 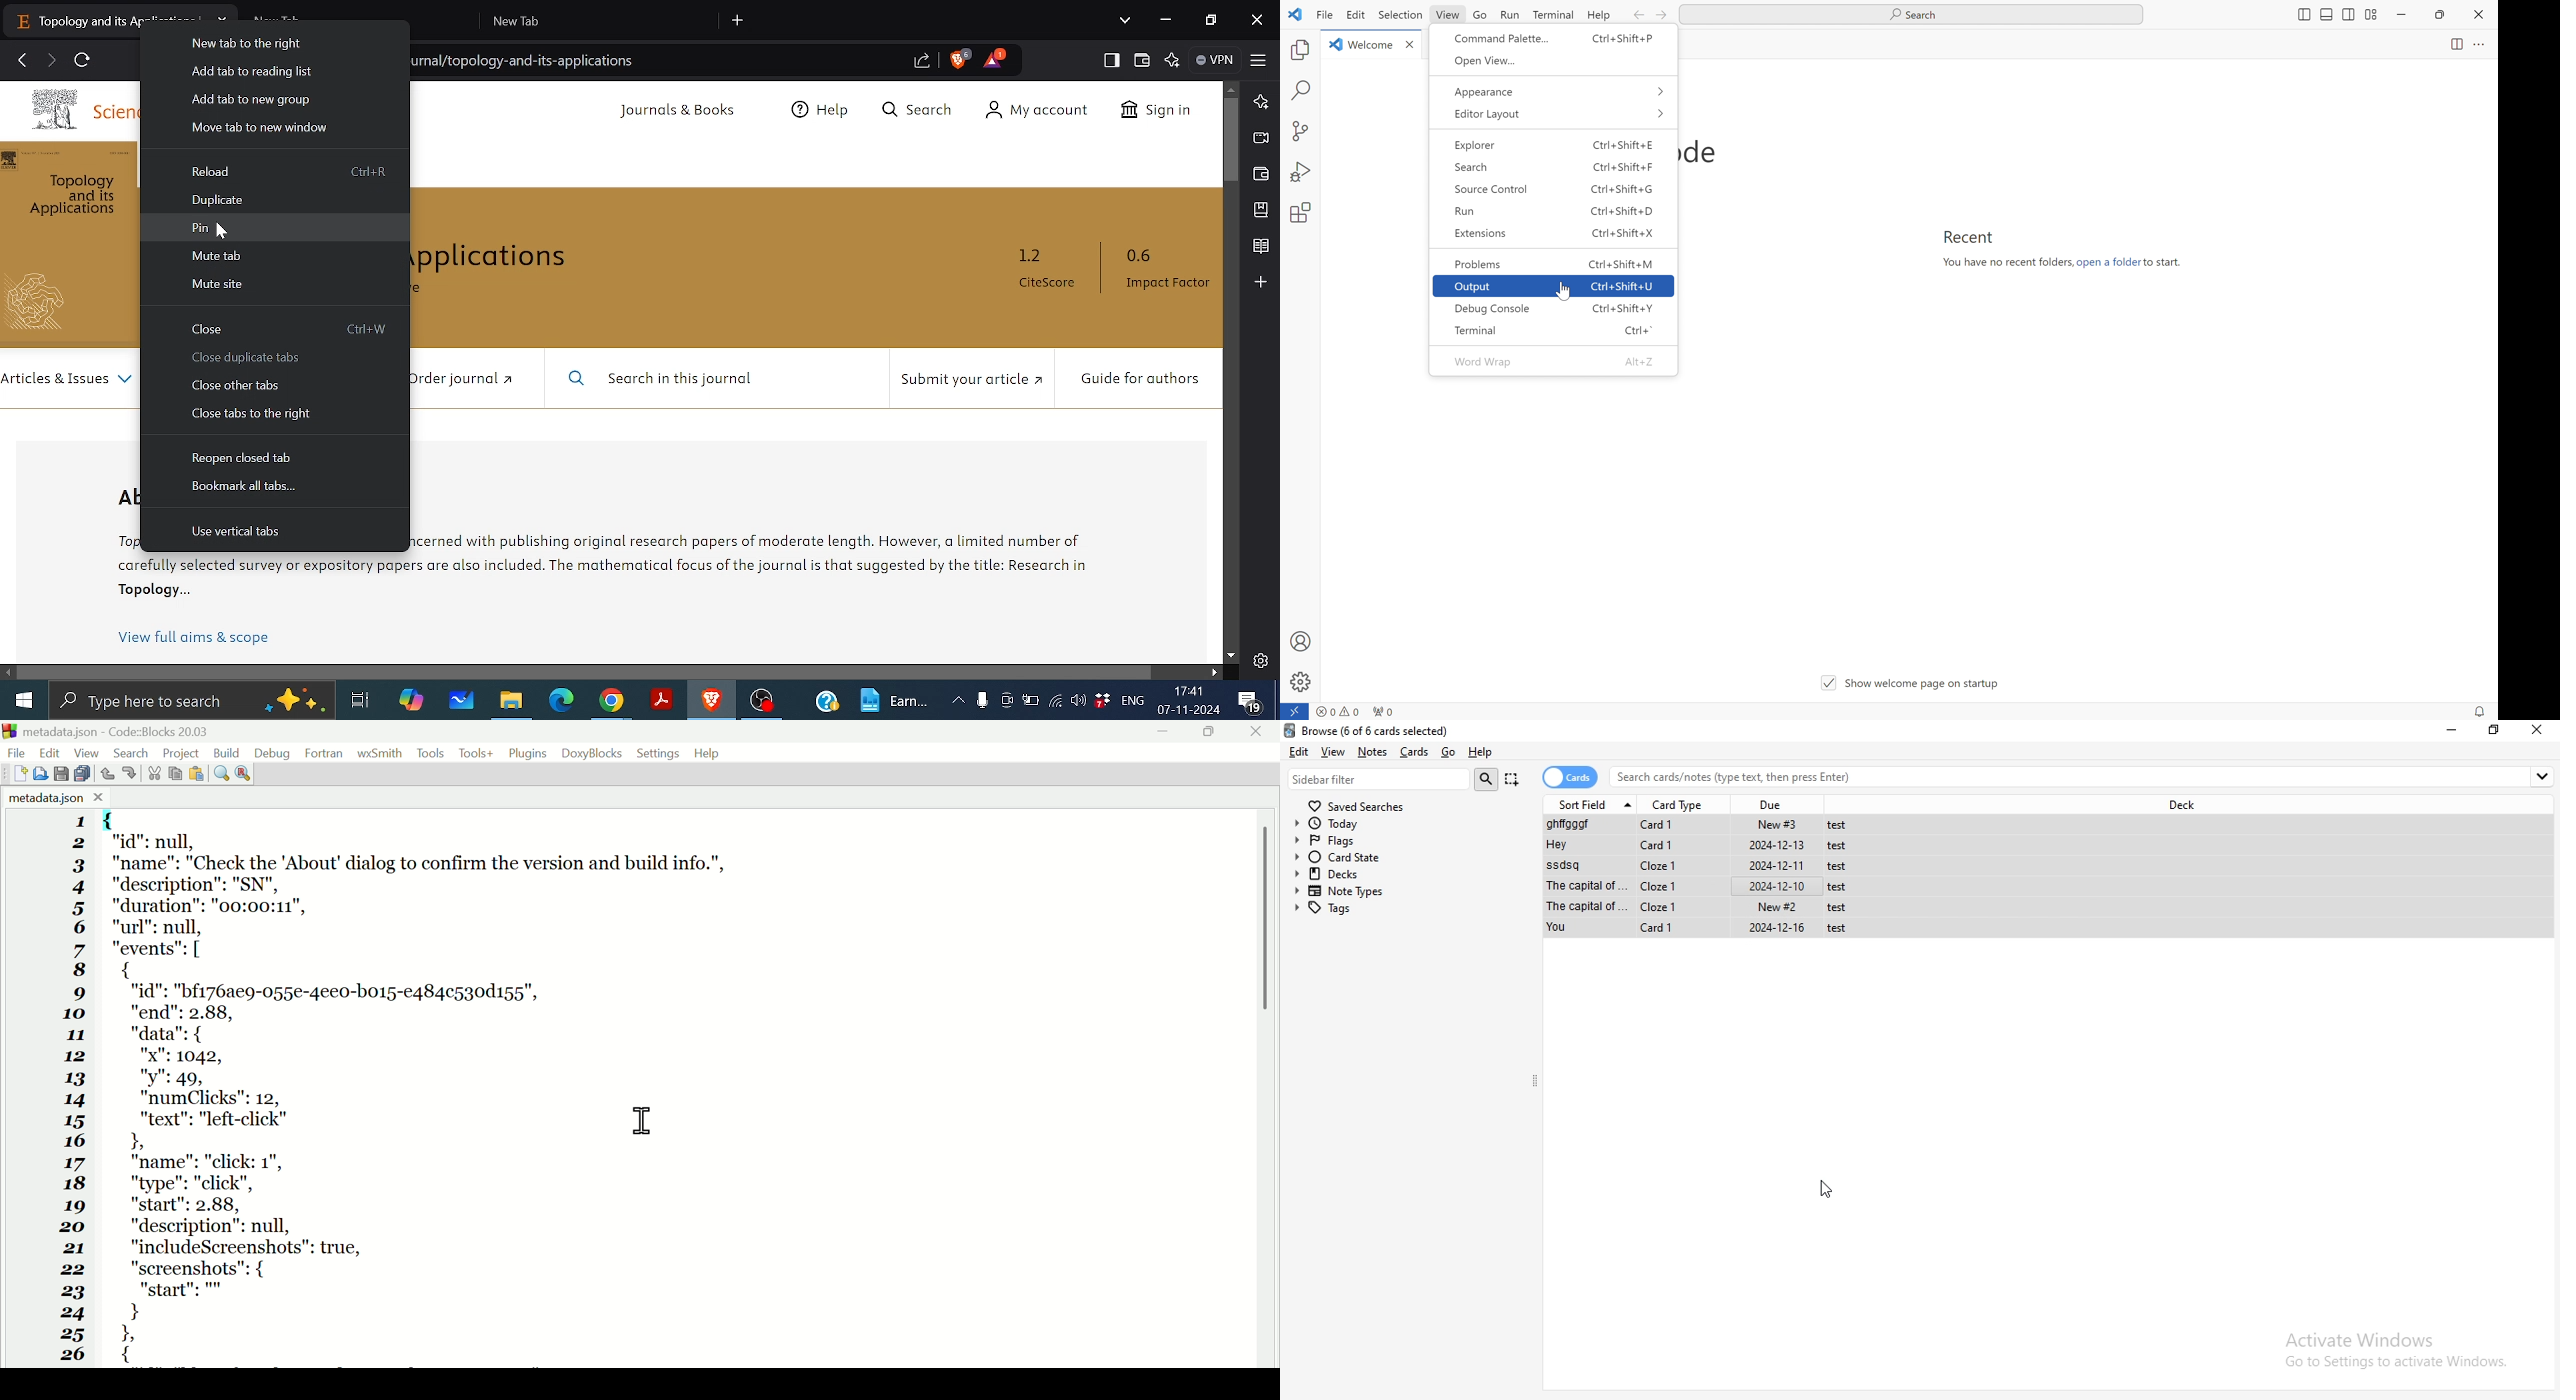 What do you see at coordinates (1211, 733) in the screenshot?
I see `Maximise` at bounding box center [1211, 733].